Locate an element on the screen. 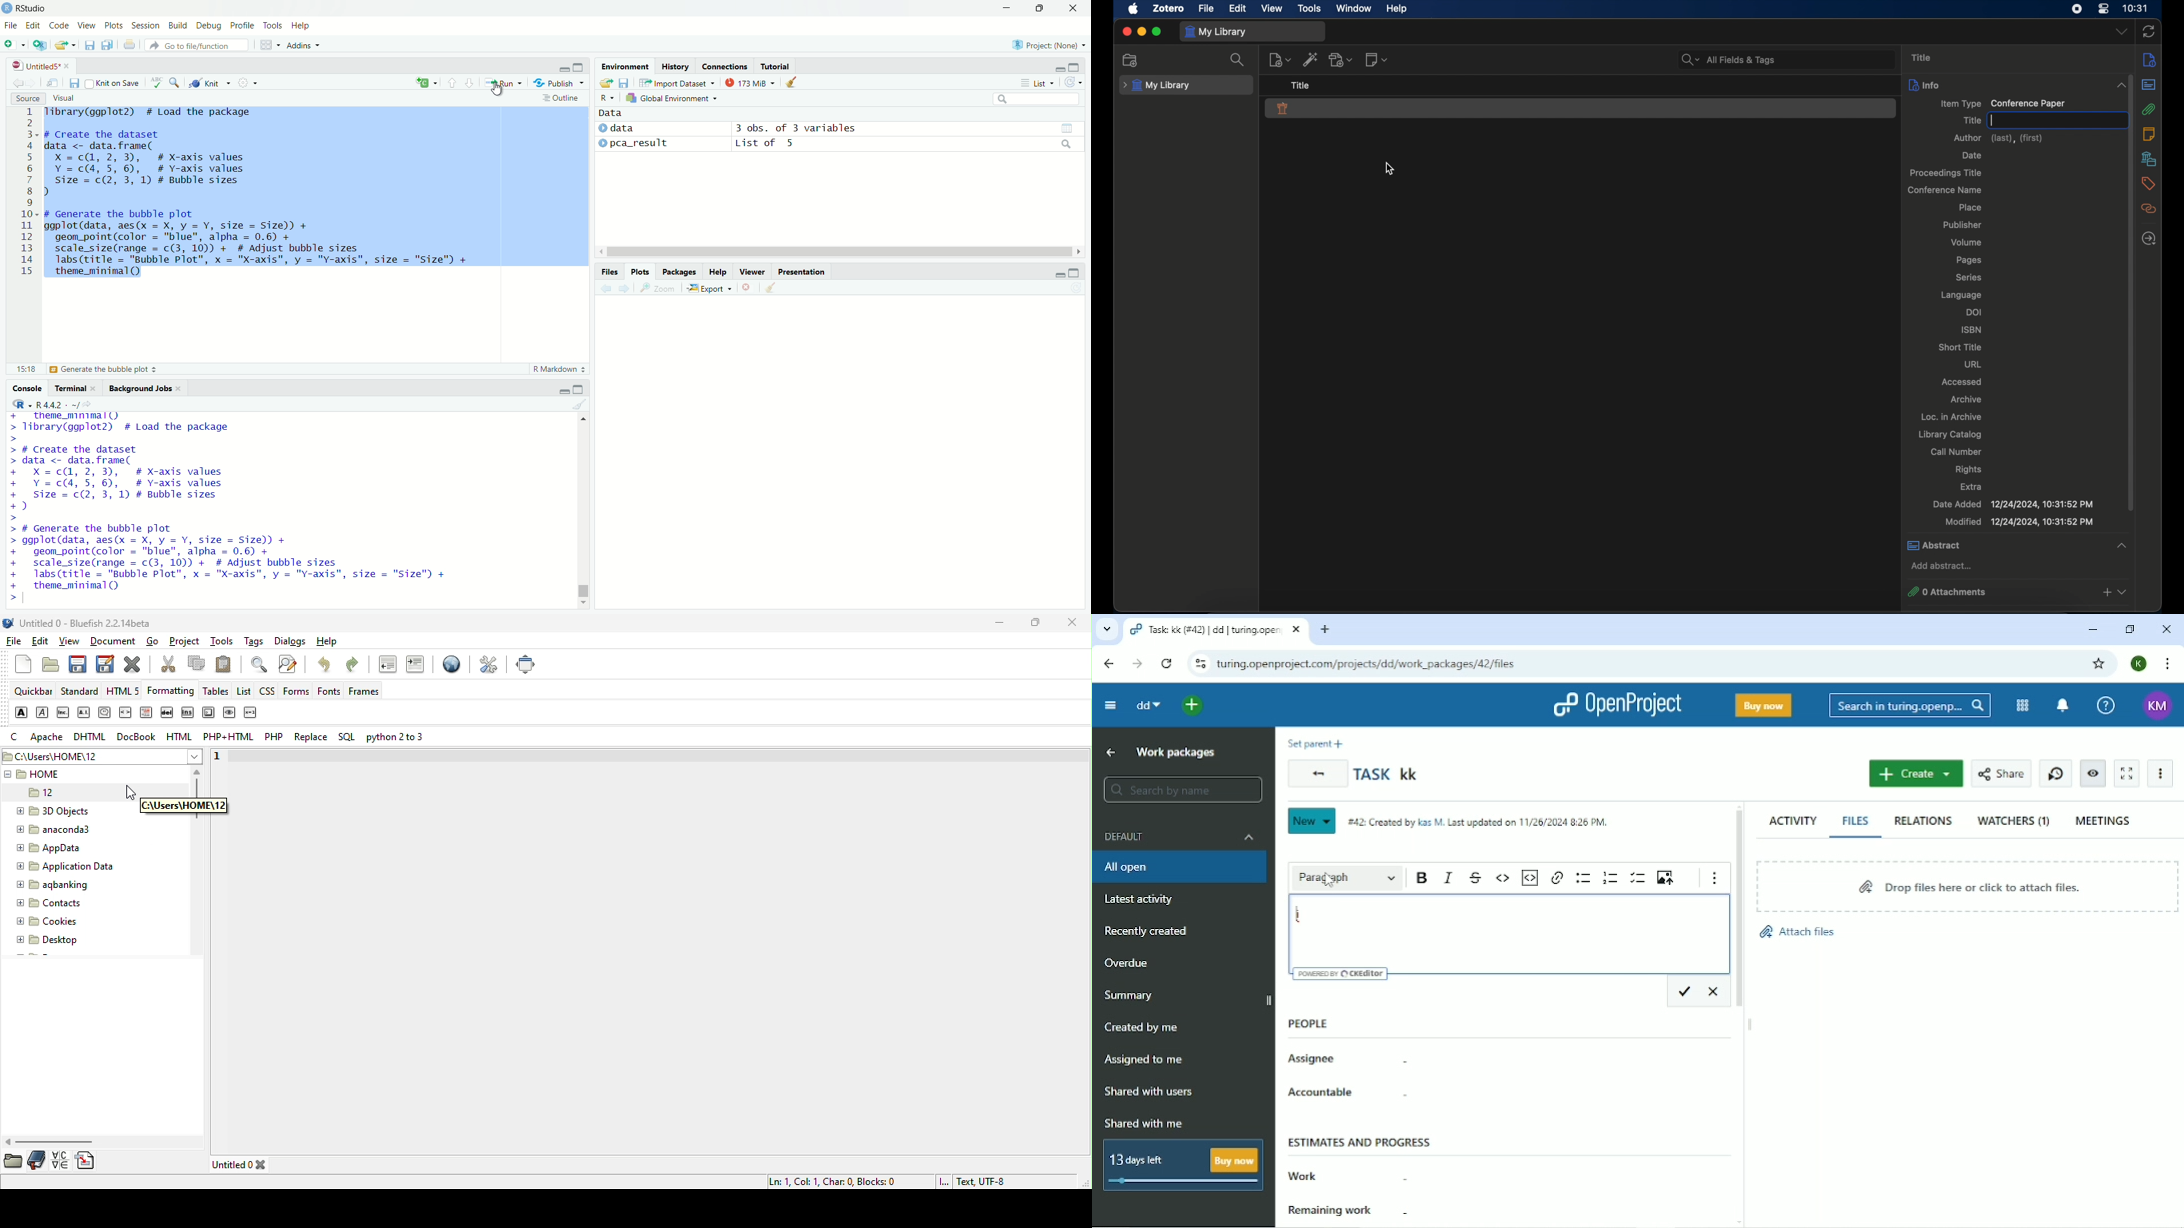 The width and height of the screenshot is (2184, 1232). undo is located at coordinates (325, 668).